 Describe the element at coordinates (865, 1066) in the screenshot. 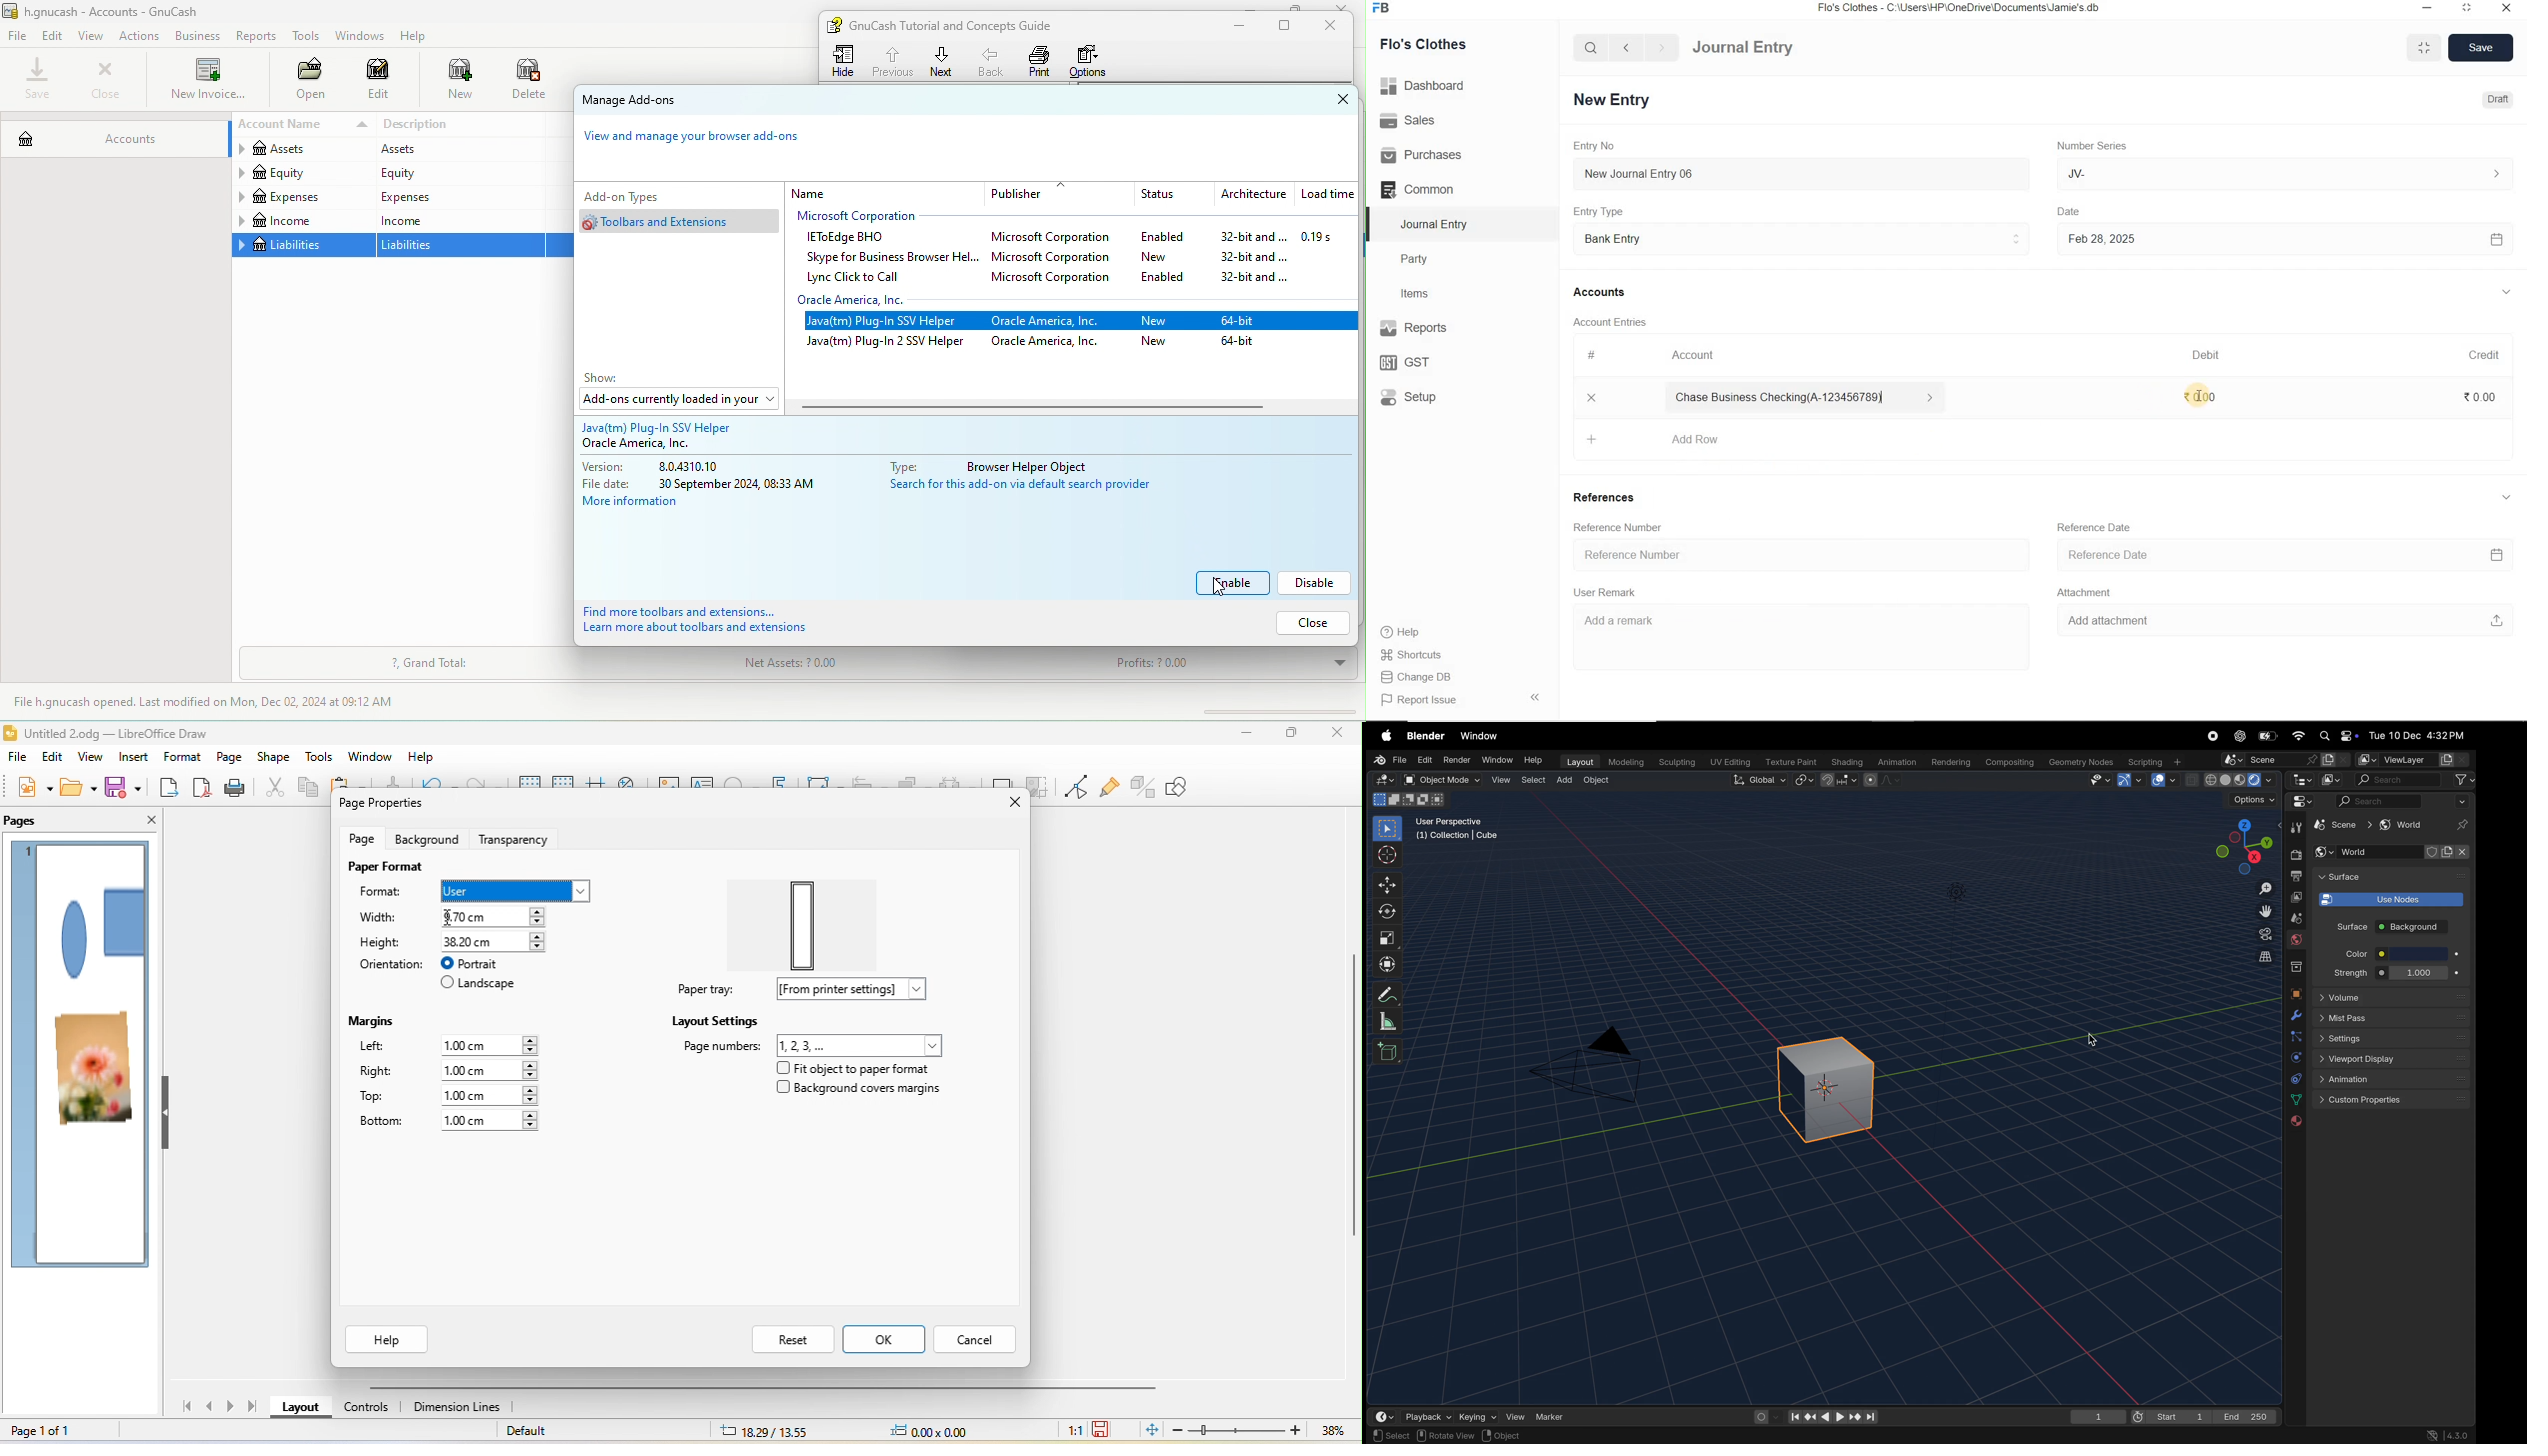

I see `fit object to paper format` at that location.